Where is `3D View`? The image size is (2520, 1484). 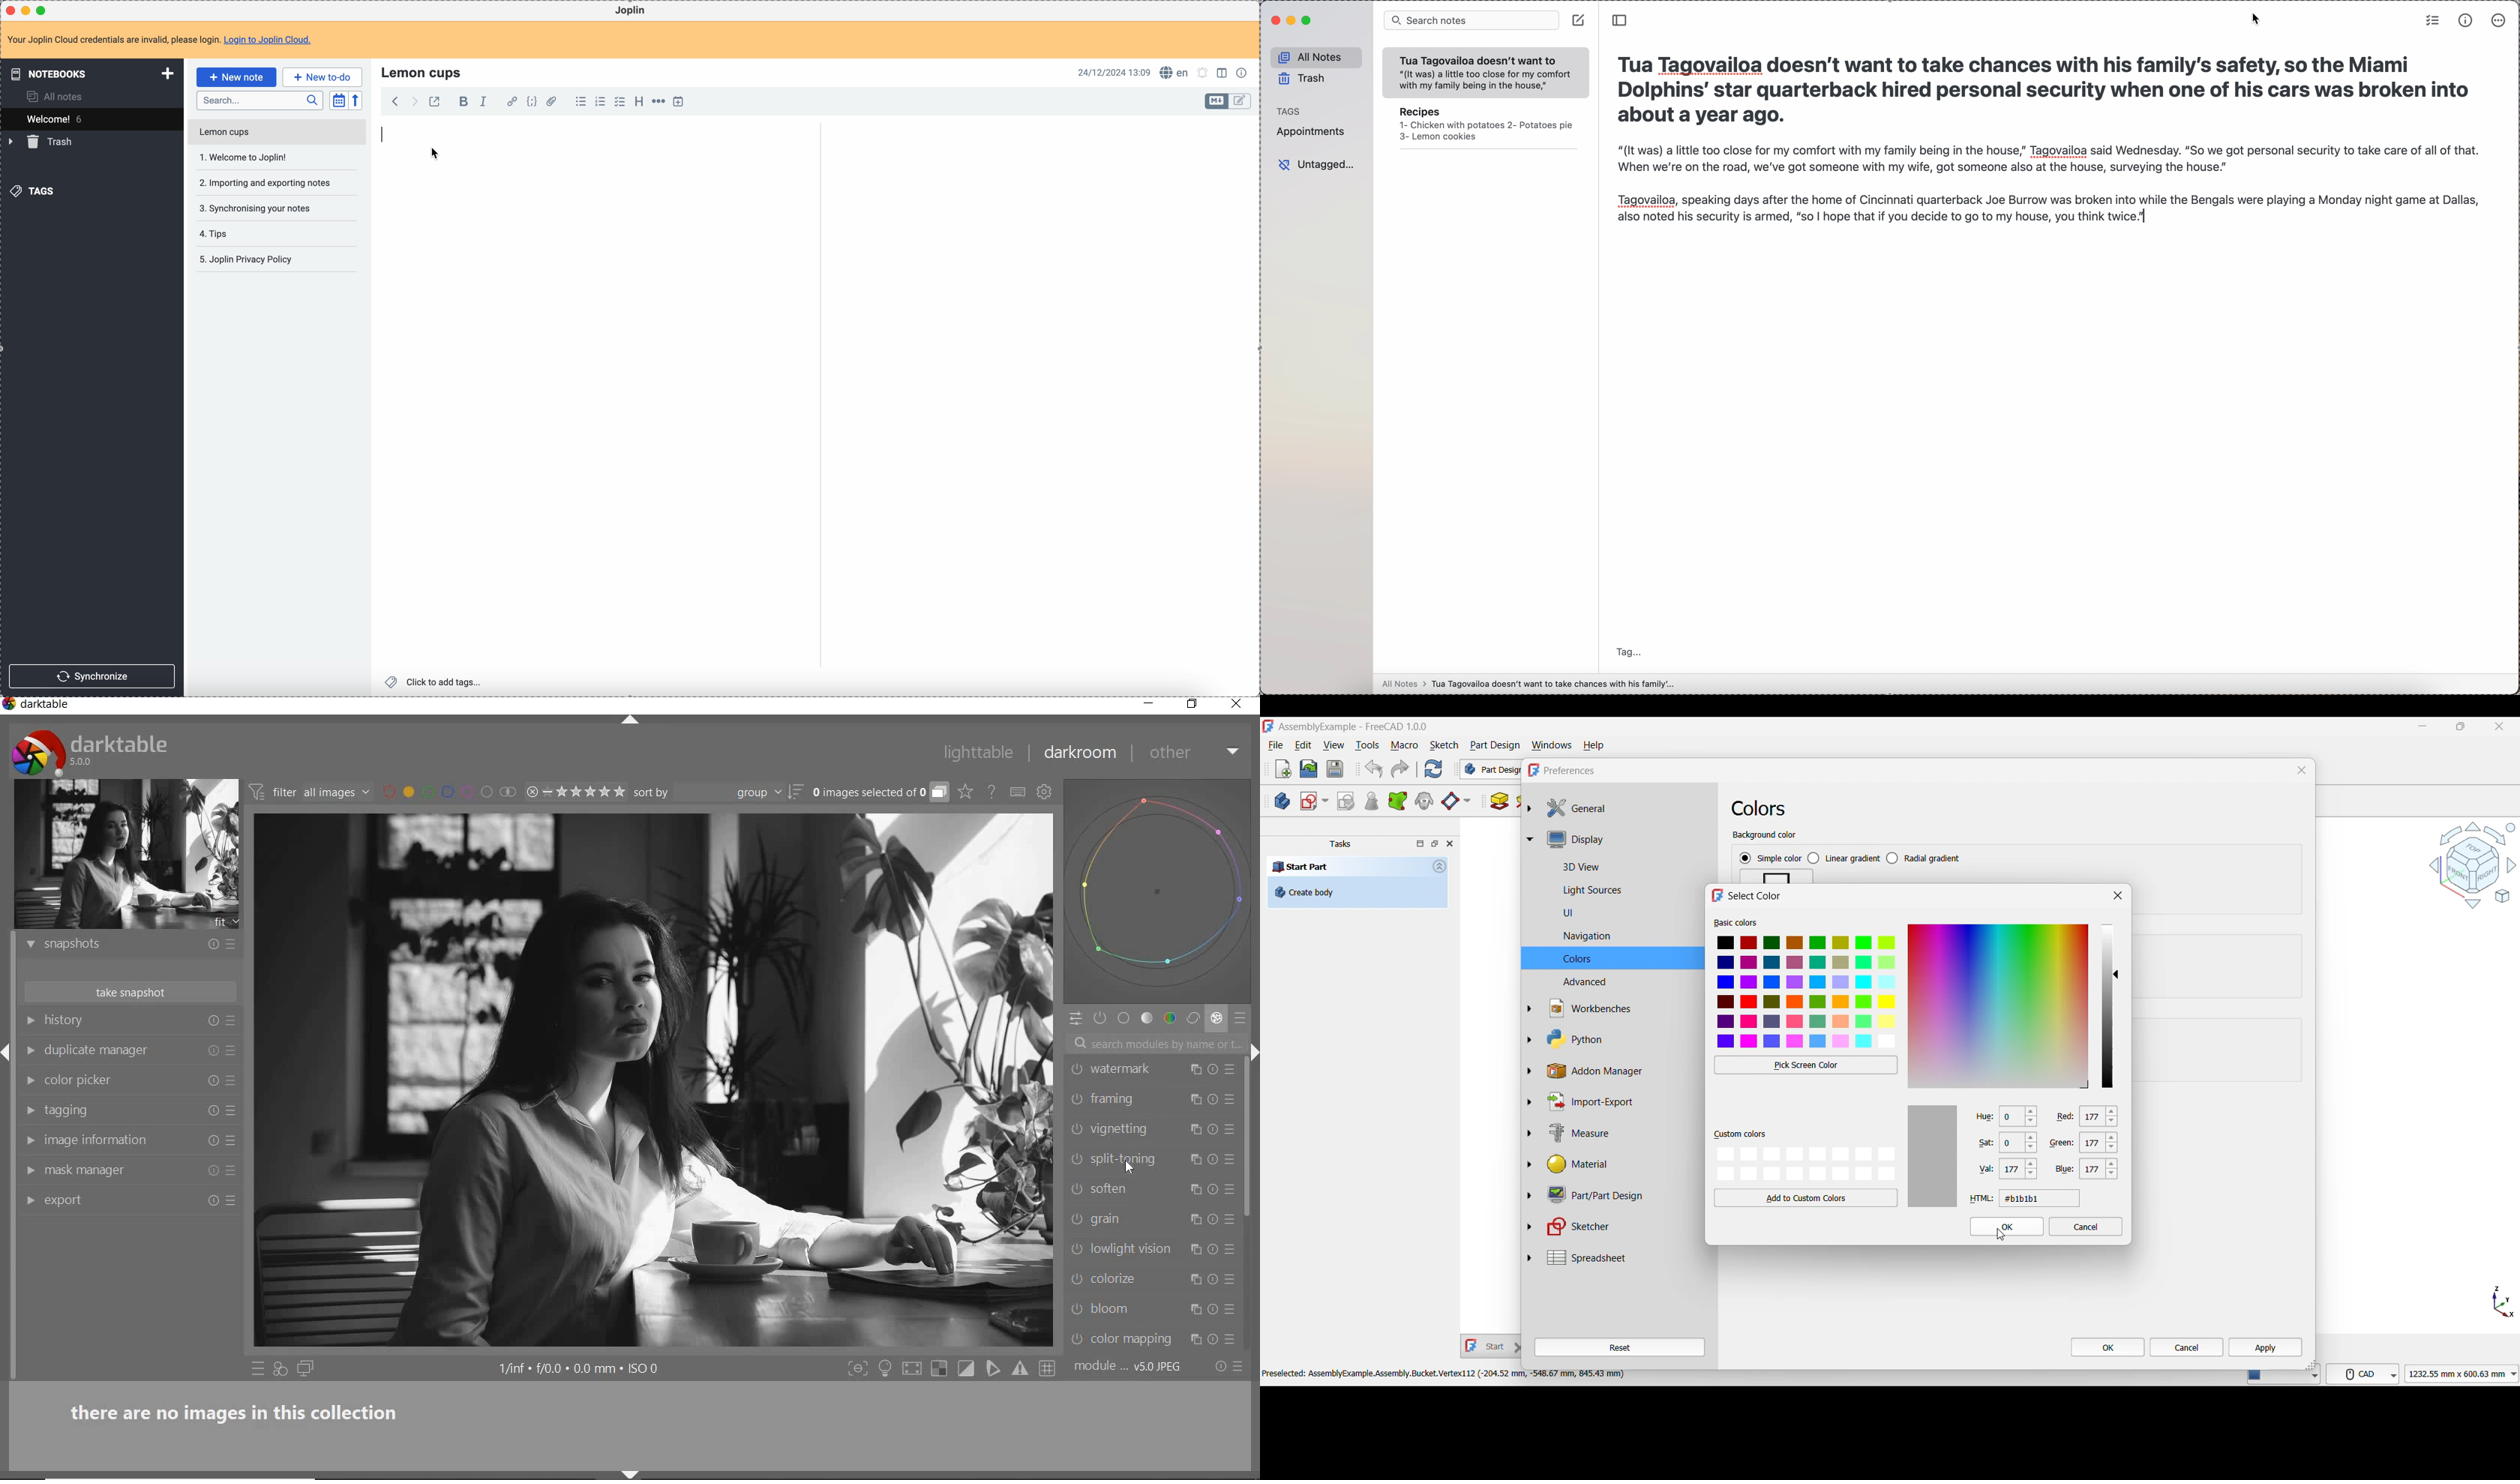 3D View is located at coordinates (1626, 865).